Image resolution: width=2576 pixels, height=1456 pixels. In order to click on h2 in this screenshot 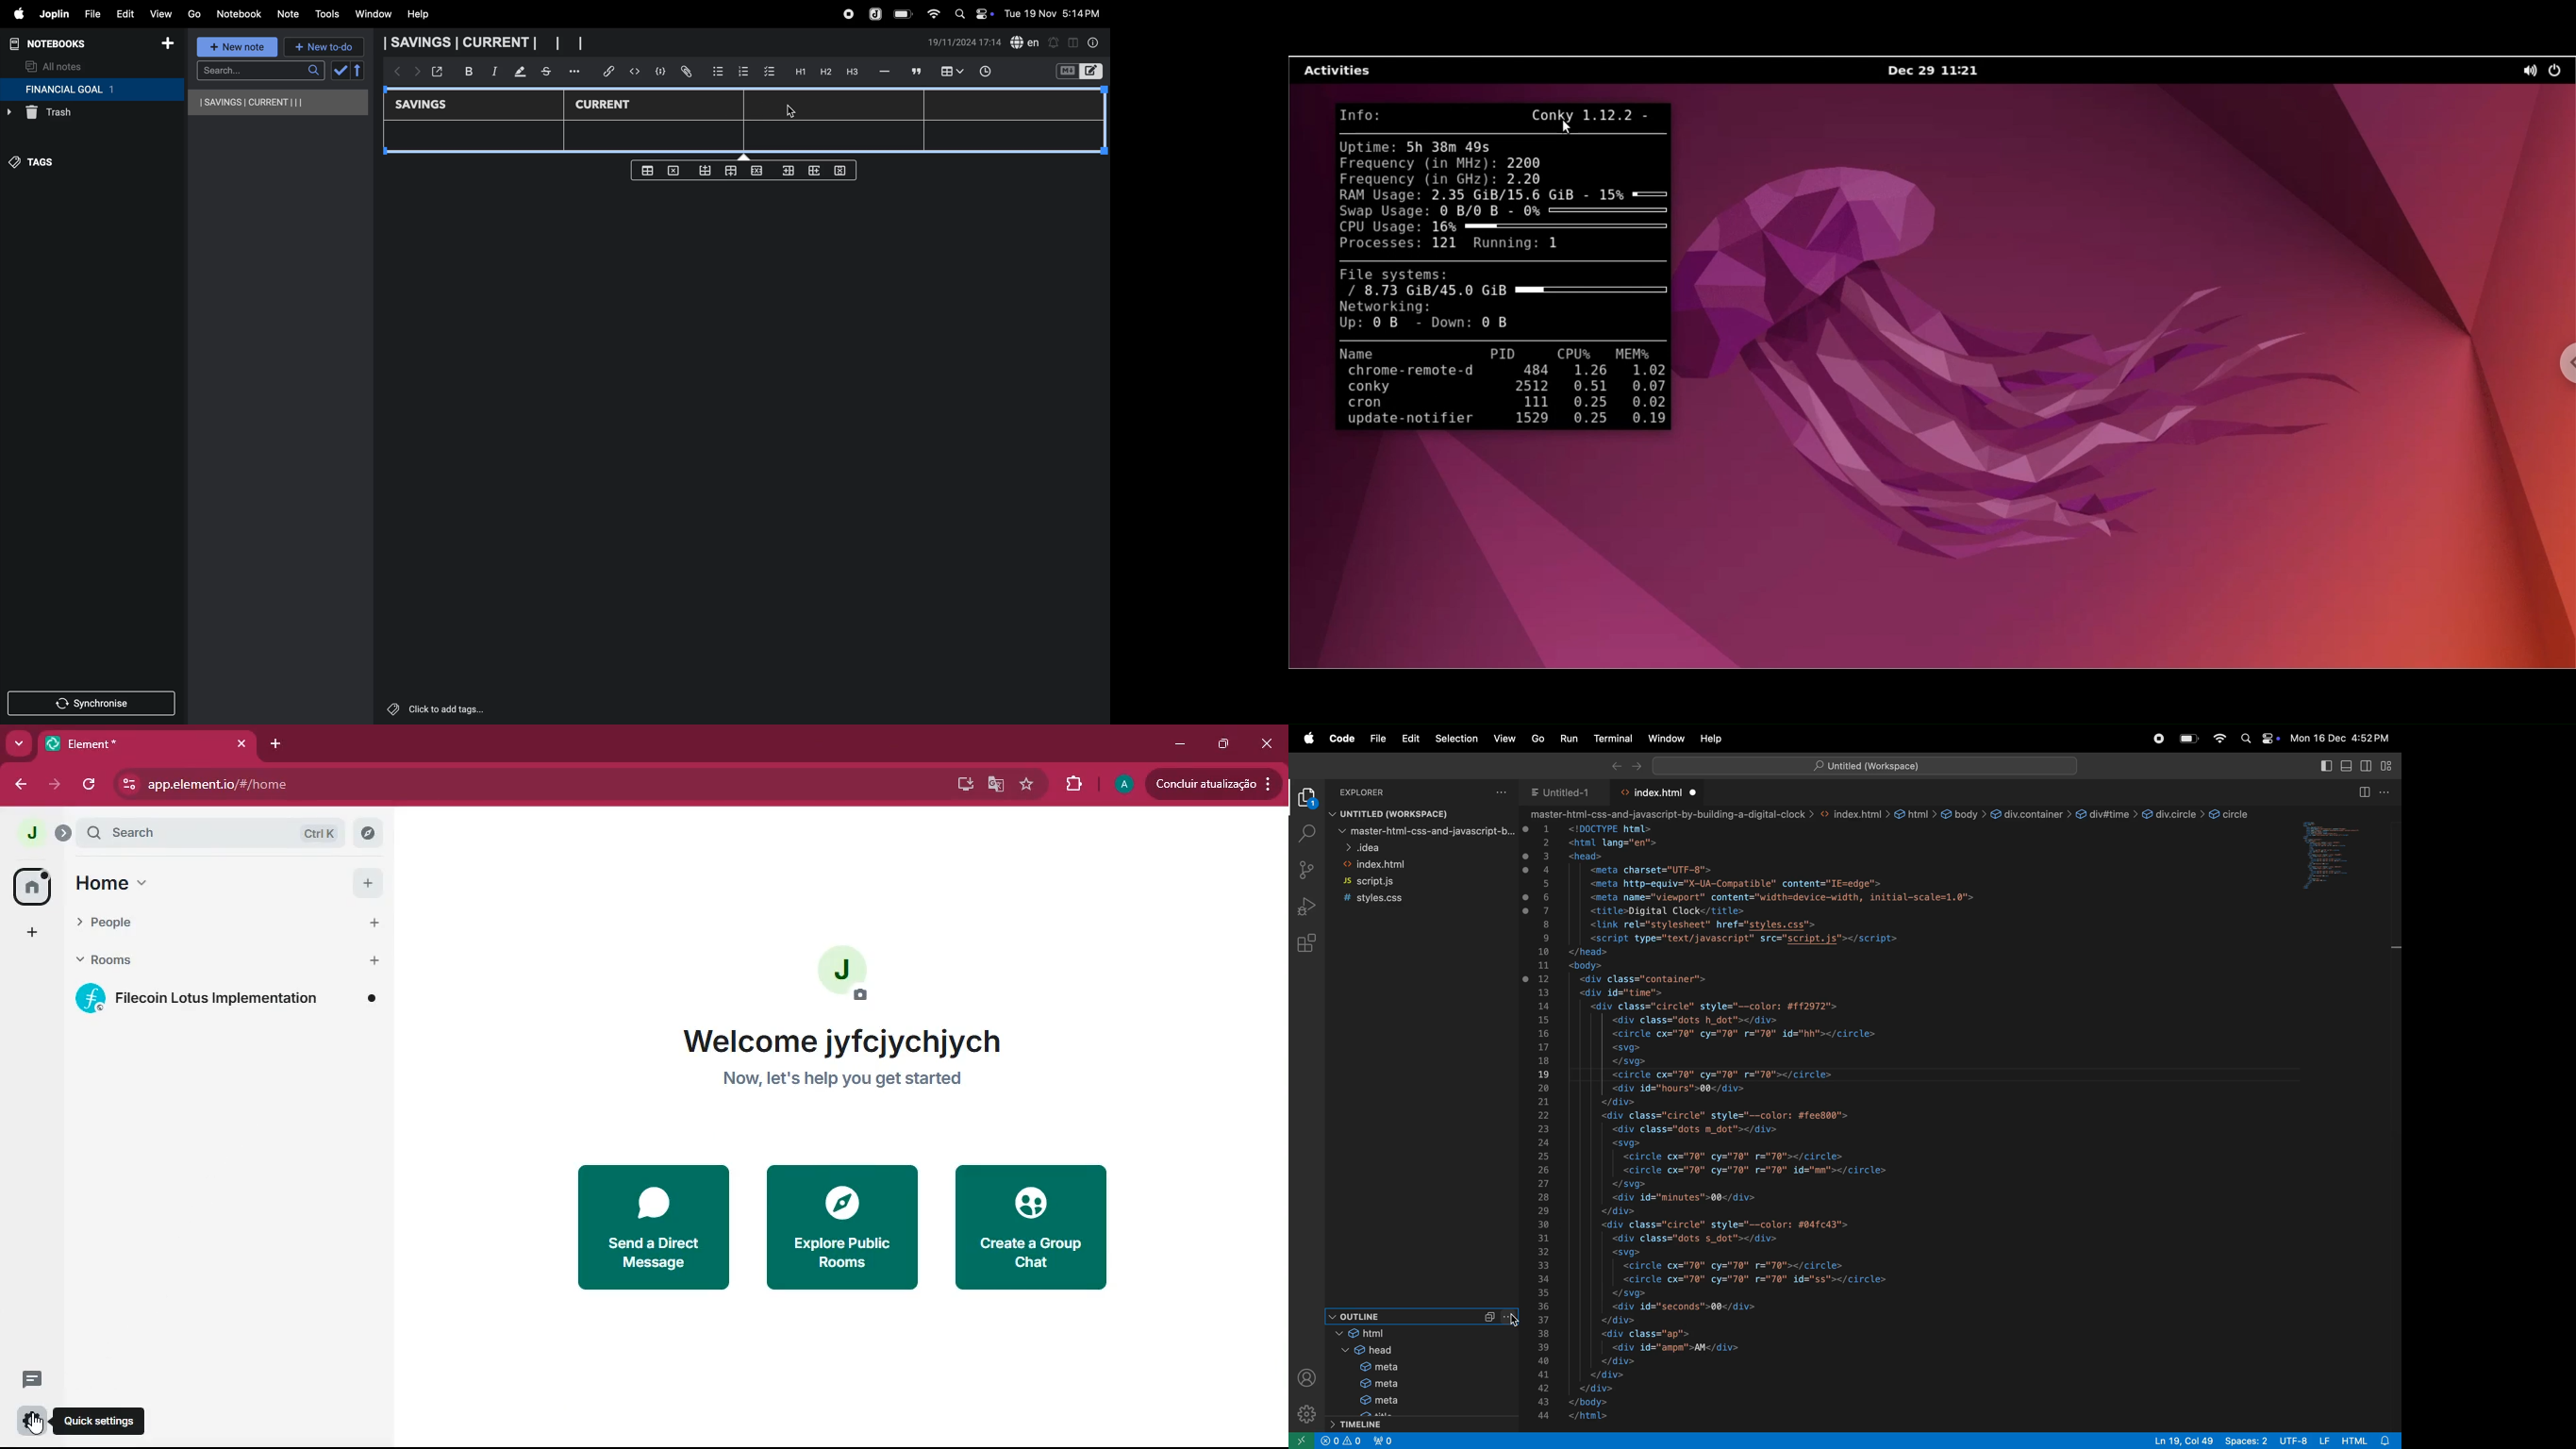, I will do `click(825, 71)`.